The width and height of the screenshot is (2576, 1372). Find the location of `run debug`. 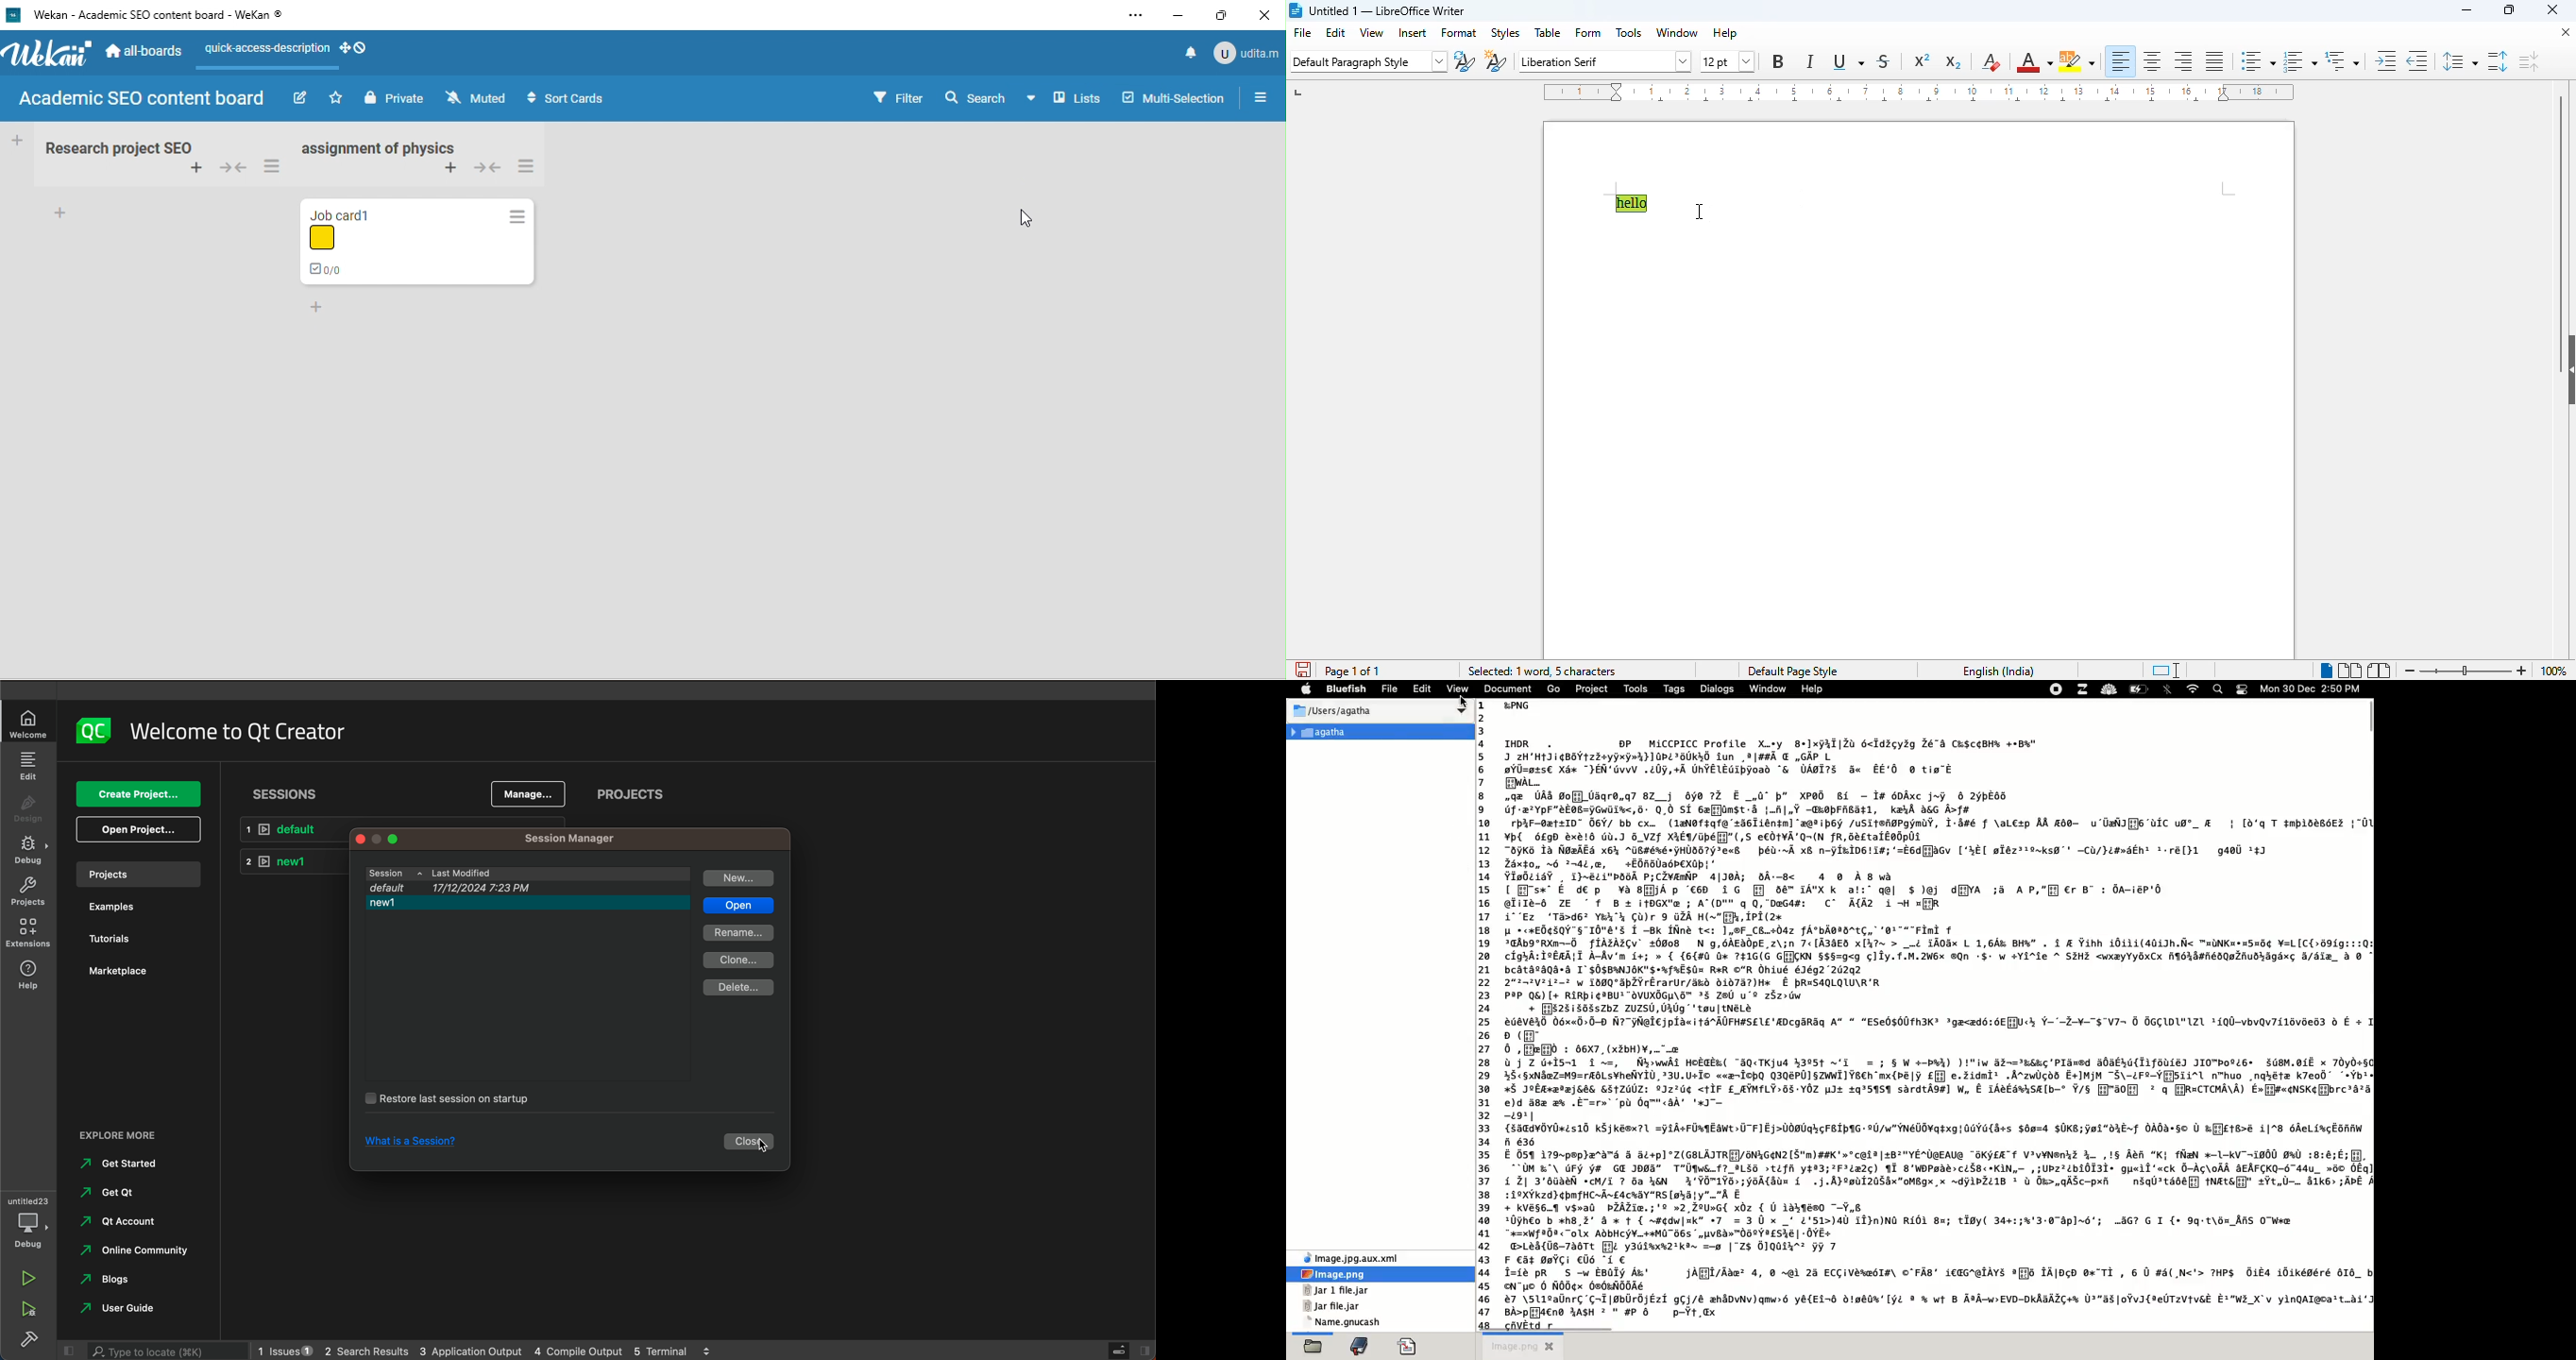

run debug is located at coordinates (26, 1307).